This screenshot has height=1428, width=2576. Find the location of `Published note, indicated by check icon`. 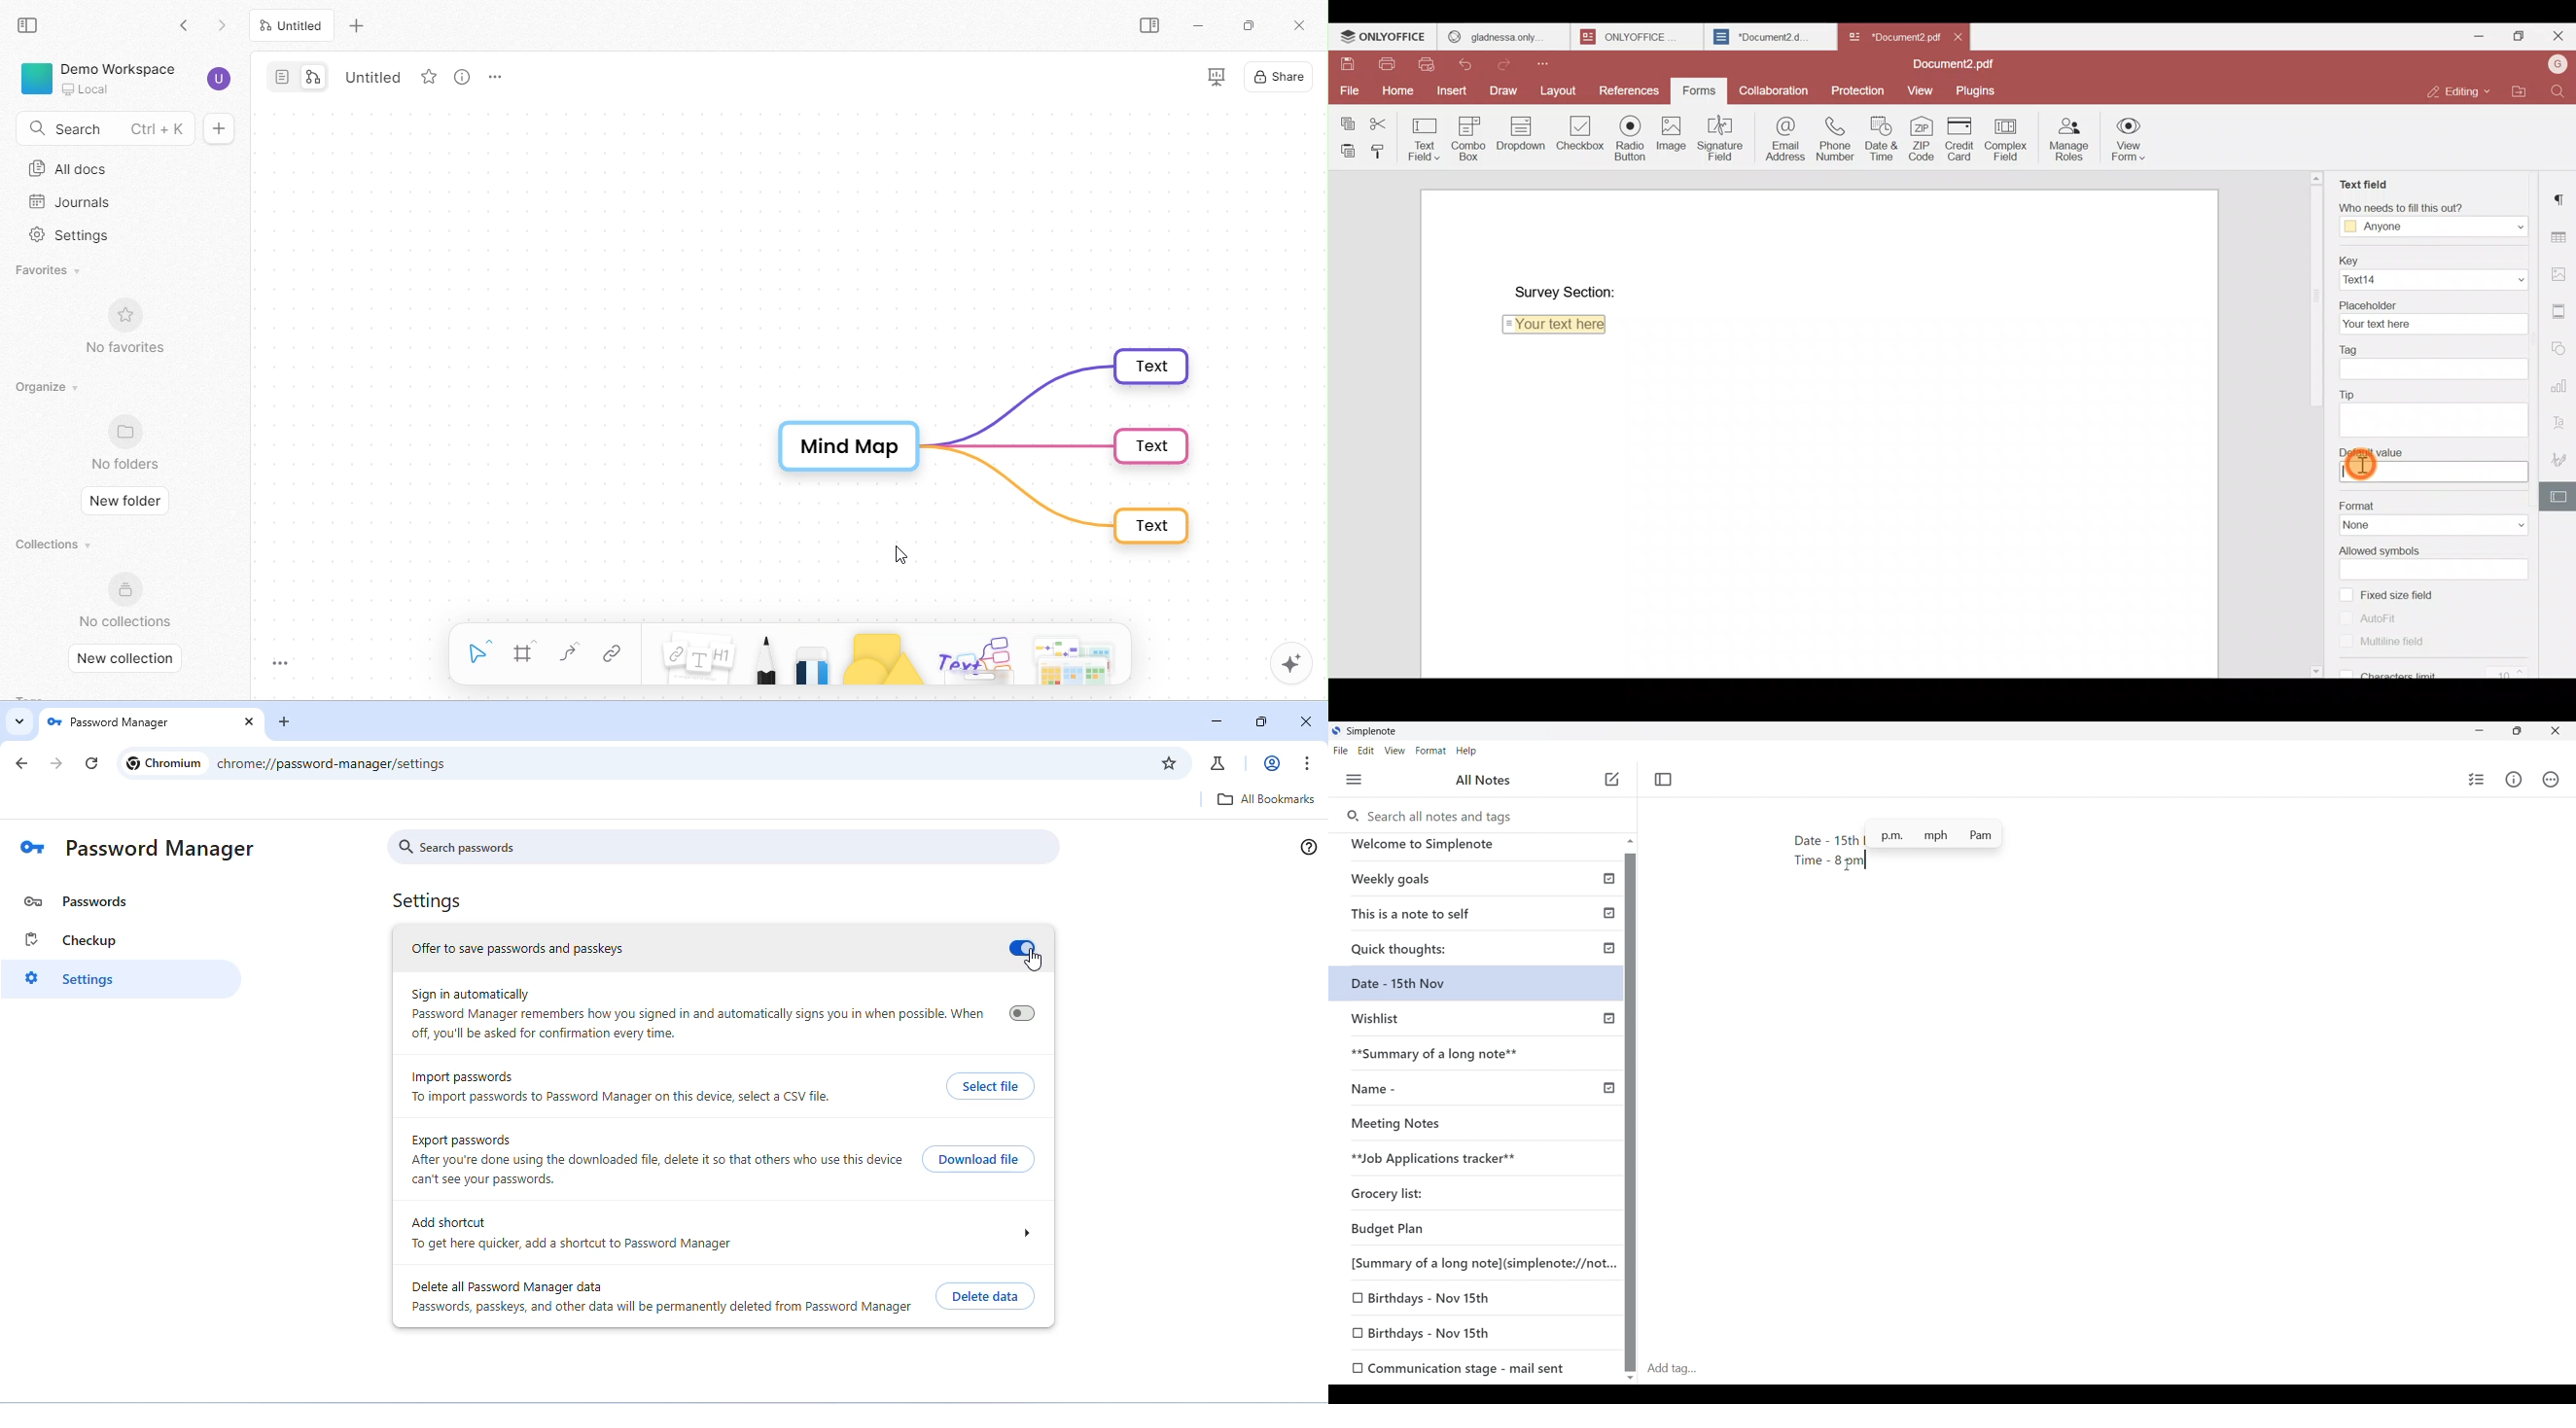

Published note, indicated by check icon is located at coordinates (1481, 1059).